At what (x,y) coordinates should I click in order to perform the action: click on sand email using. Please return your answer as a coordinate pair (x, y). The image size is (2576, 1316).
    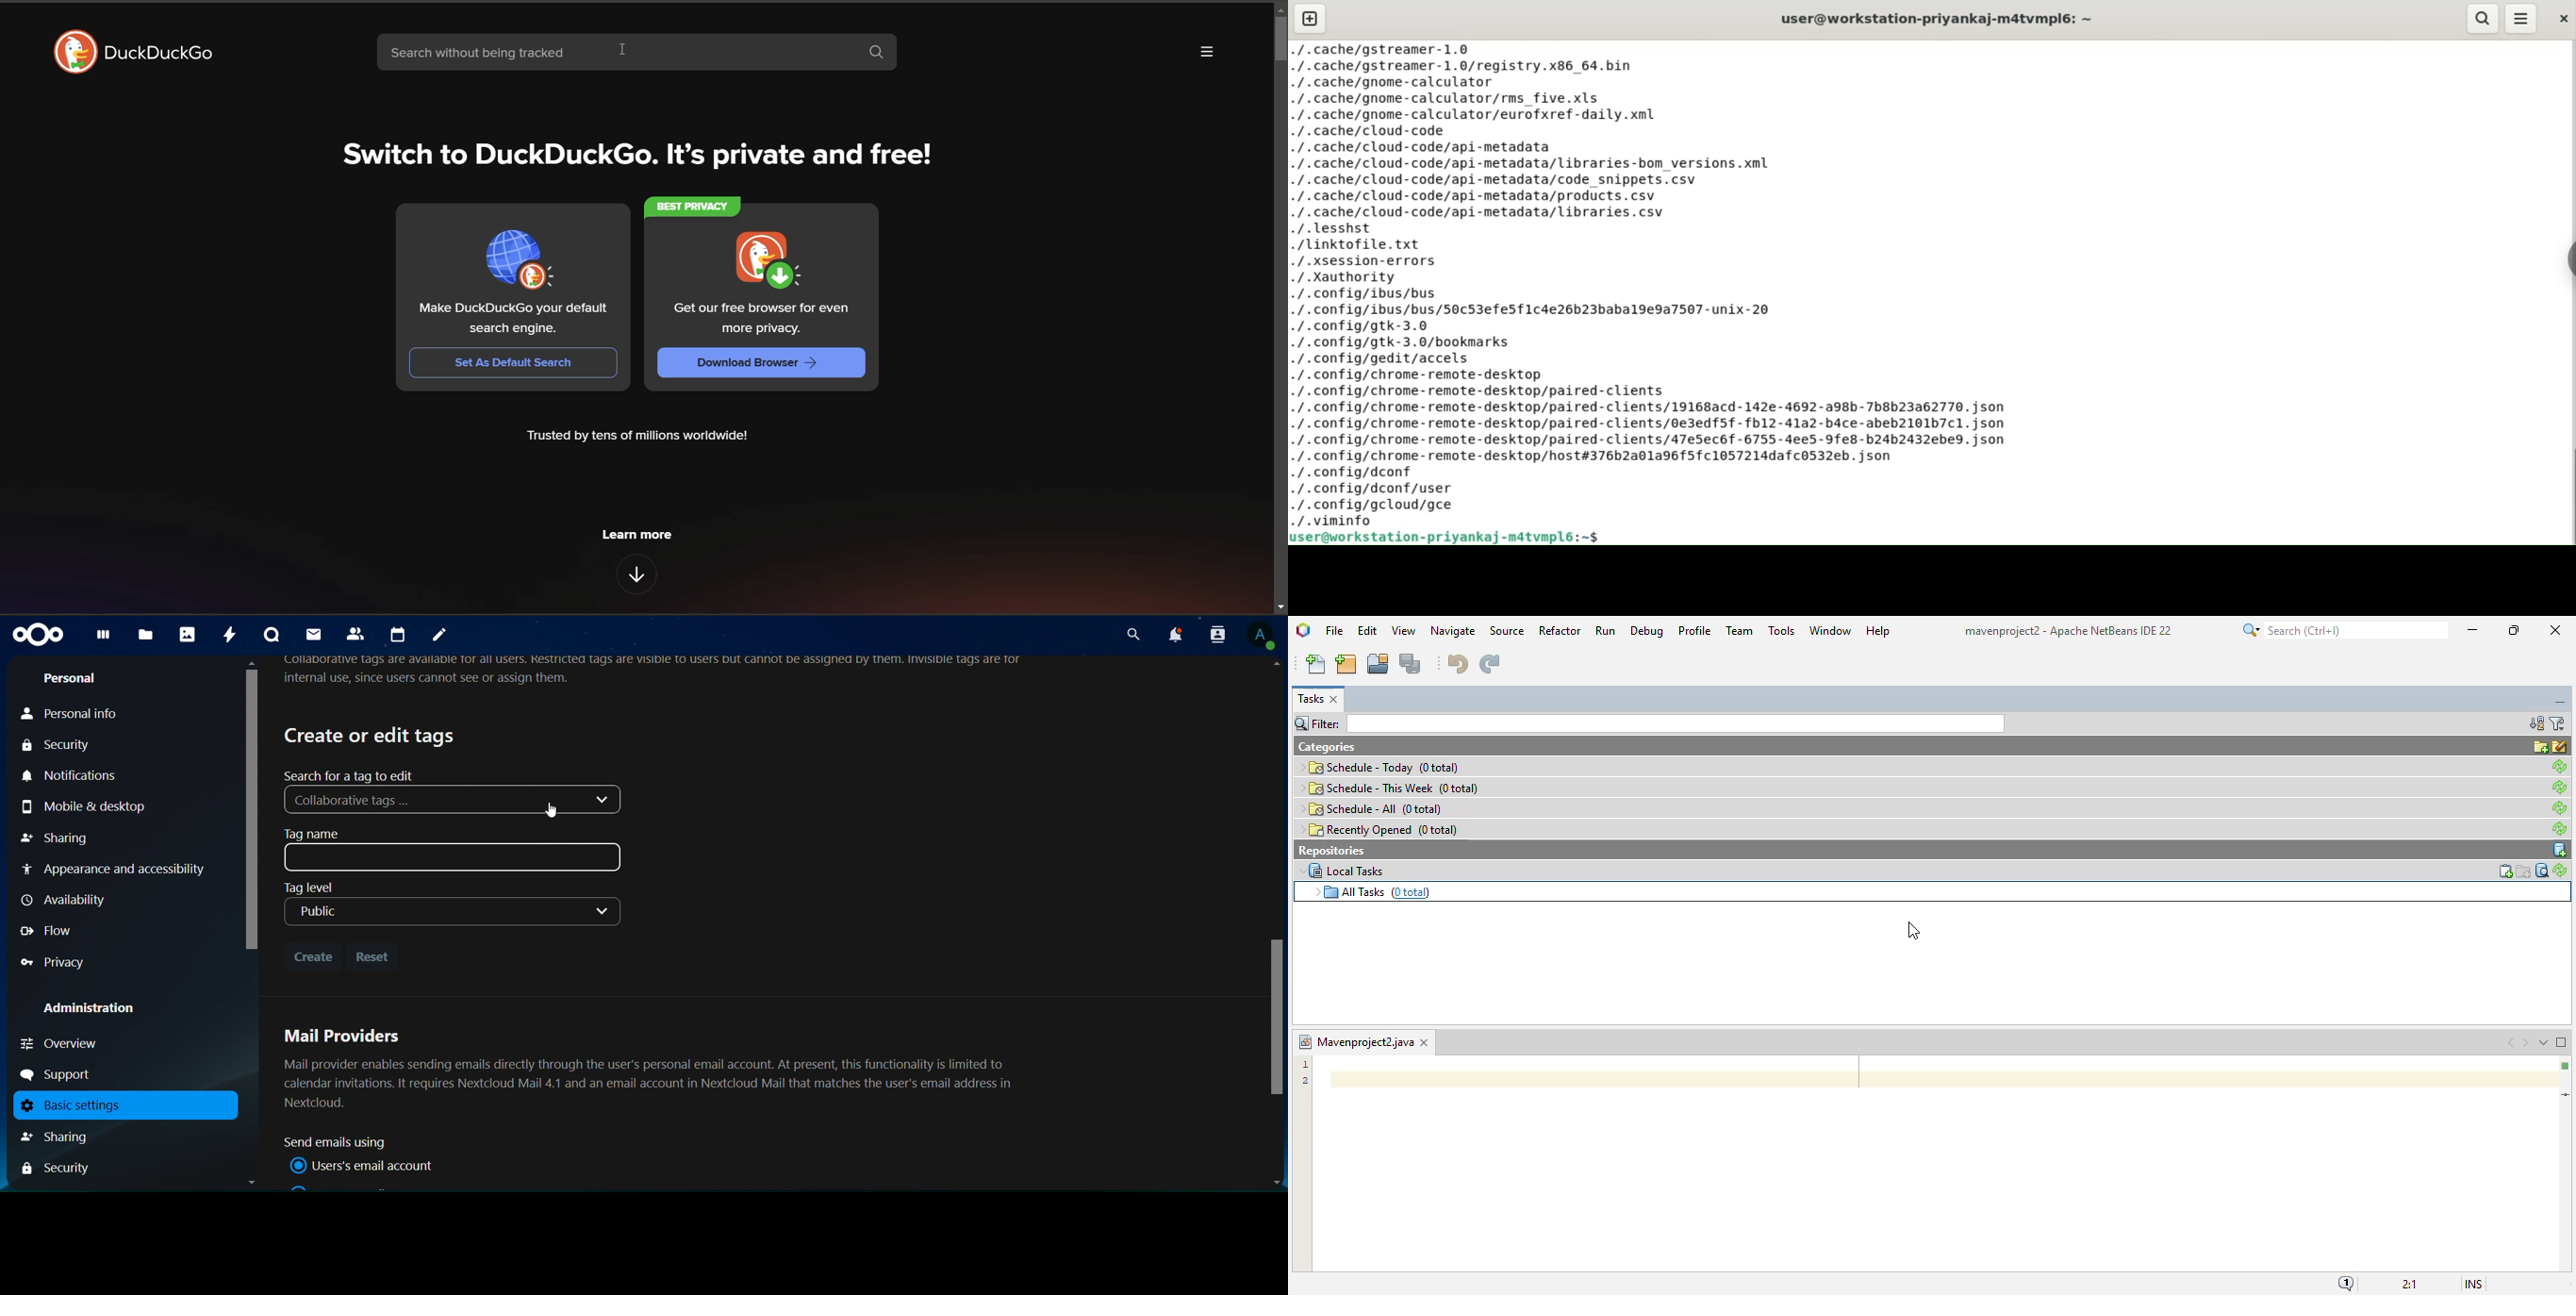
    Looking at the image, I should click on (341, 1143).